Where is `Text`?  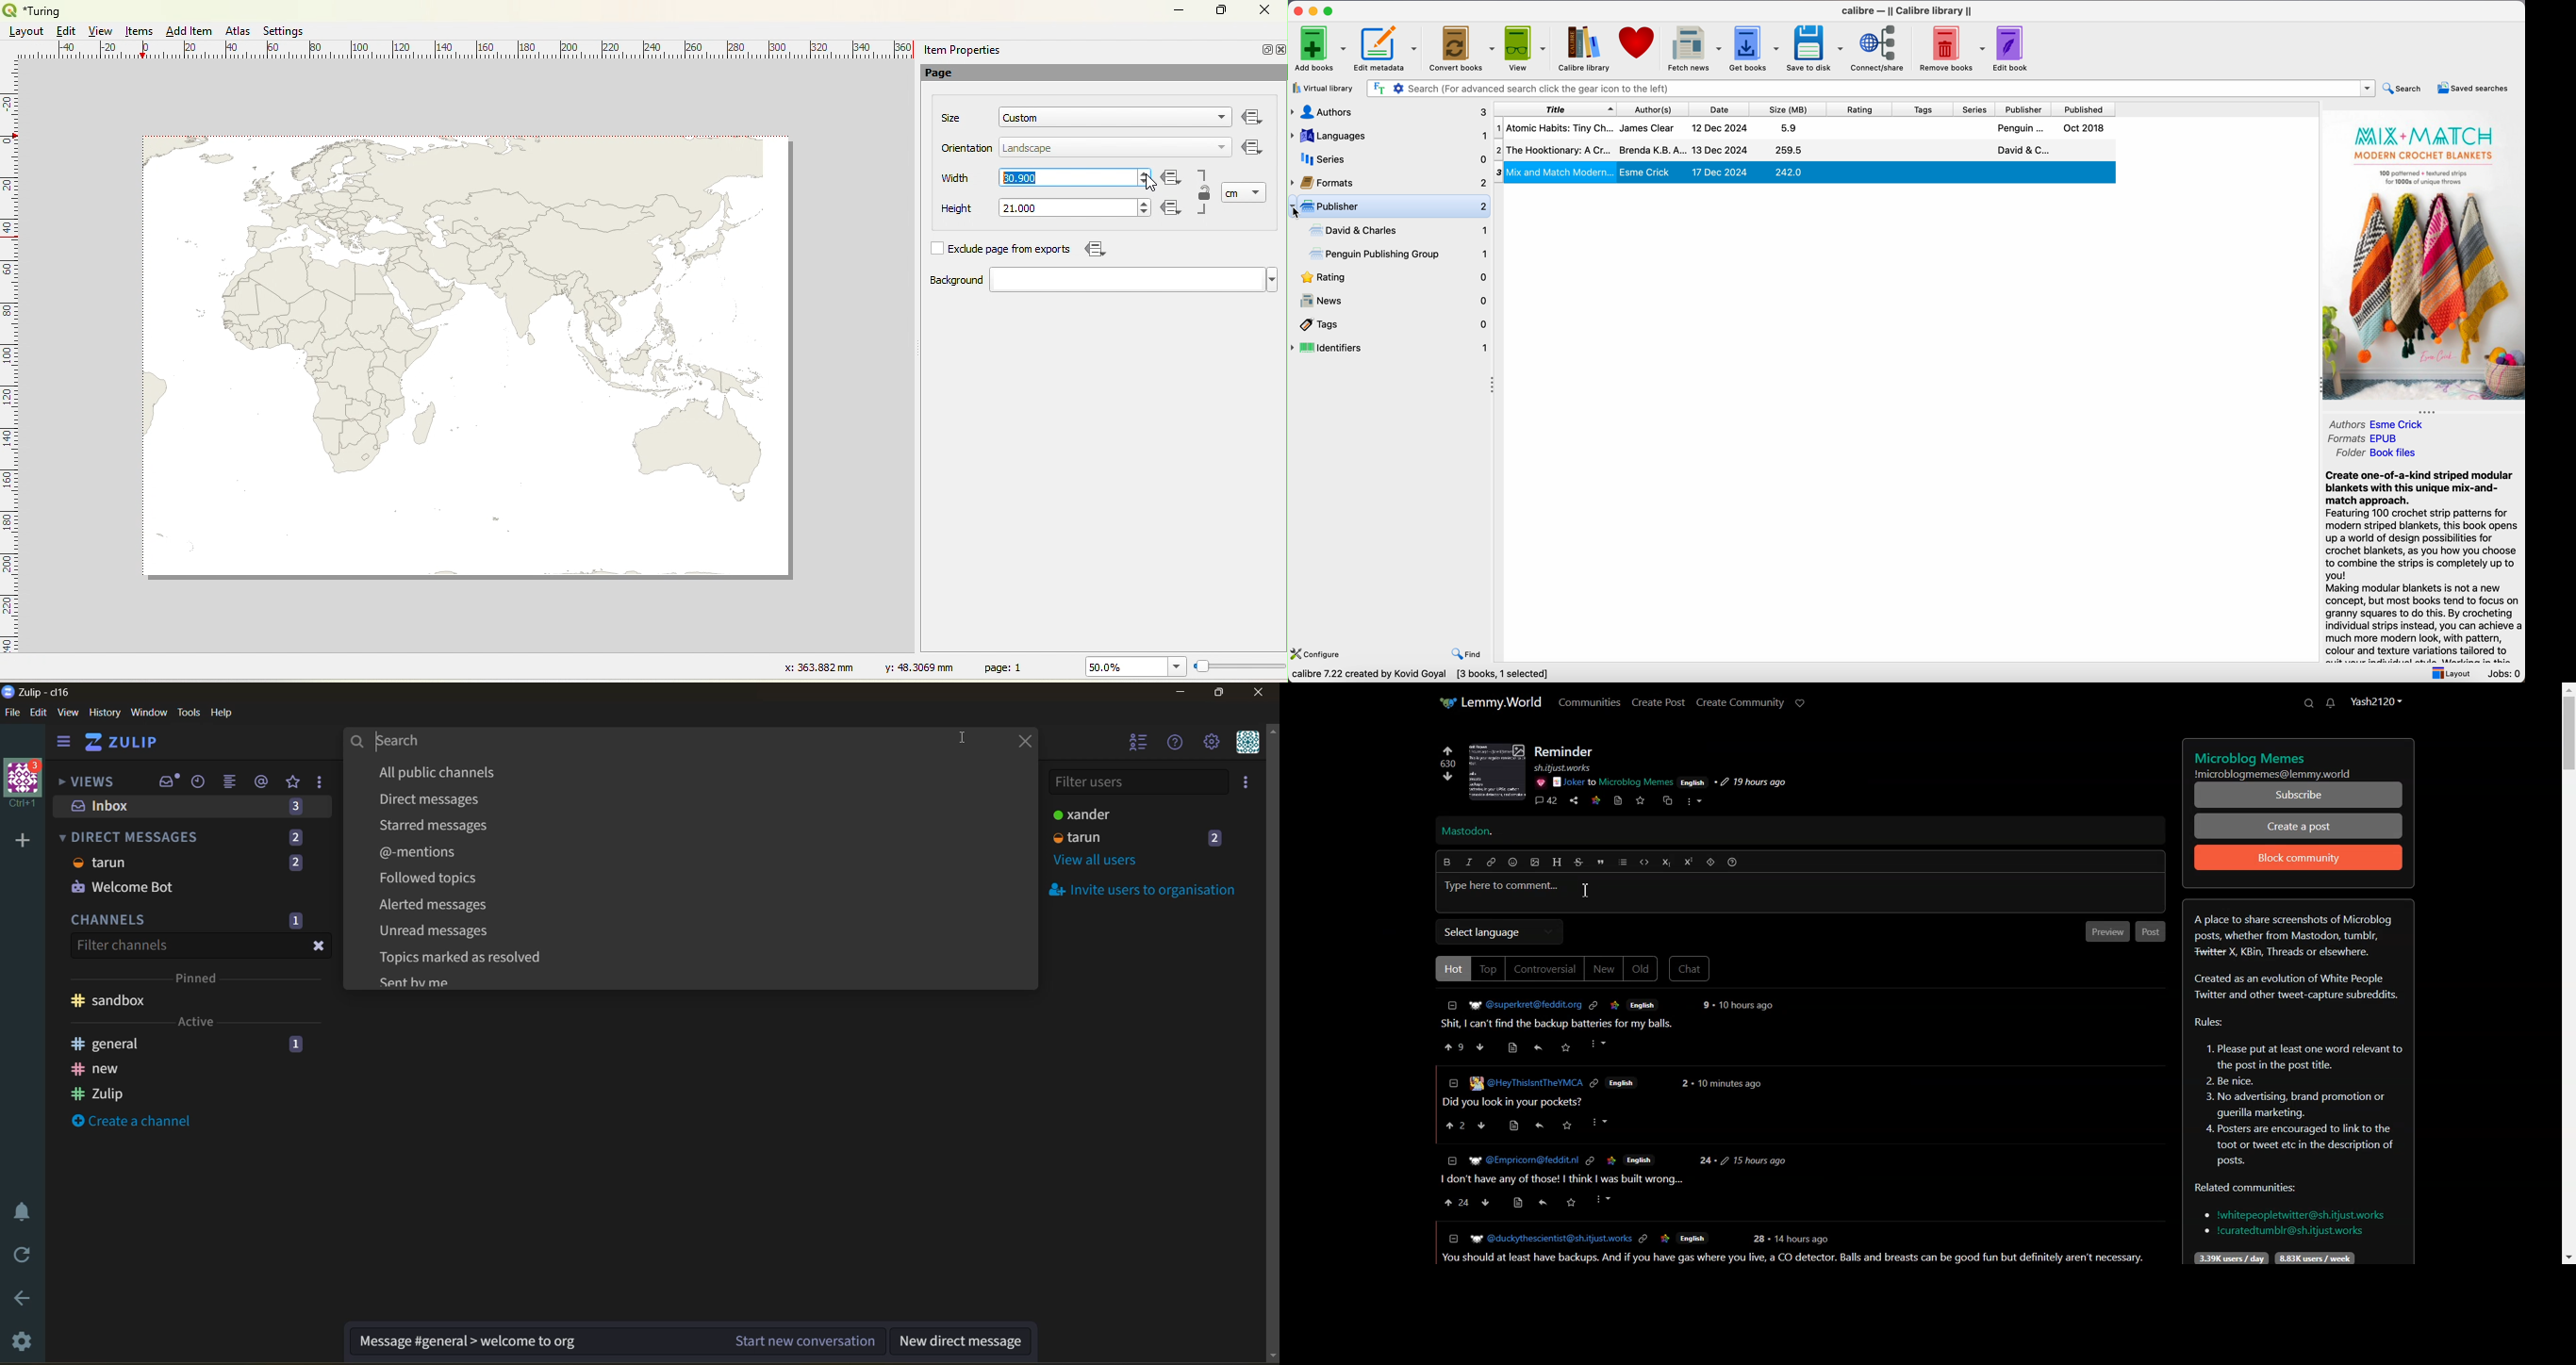
Text is located at coordinates (2298, 1082).